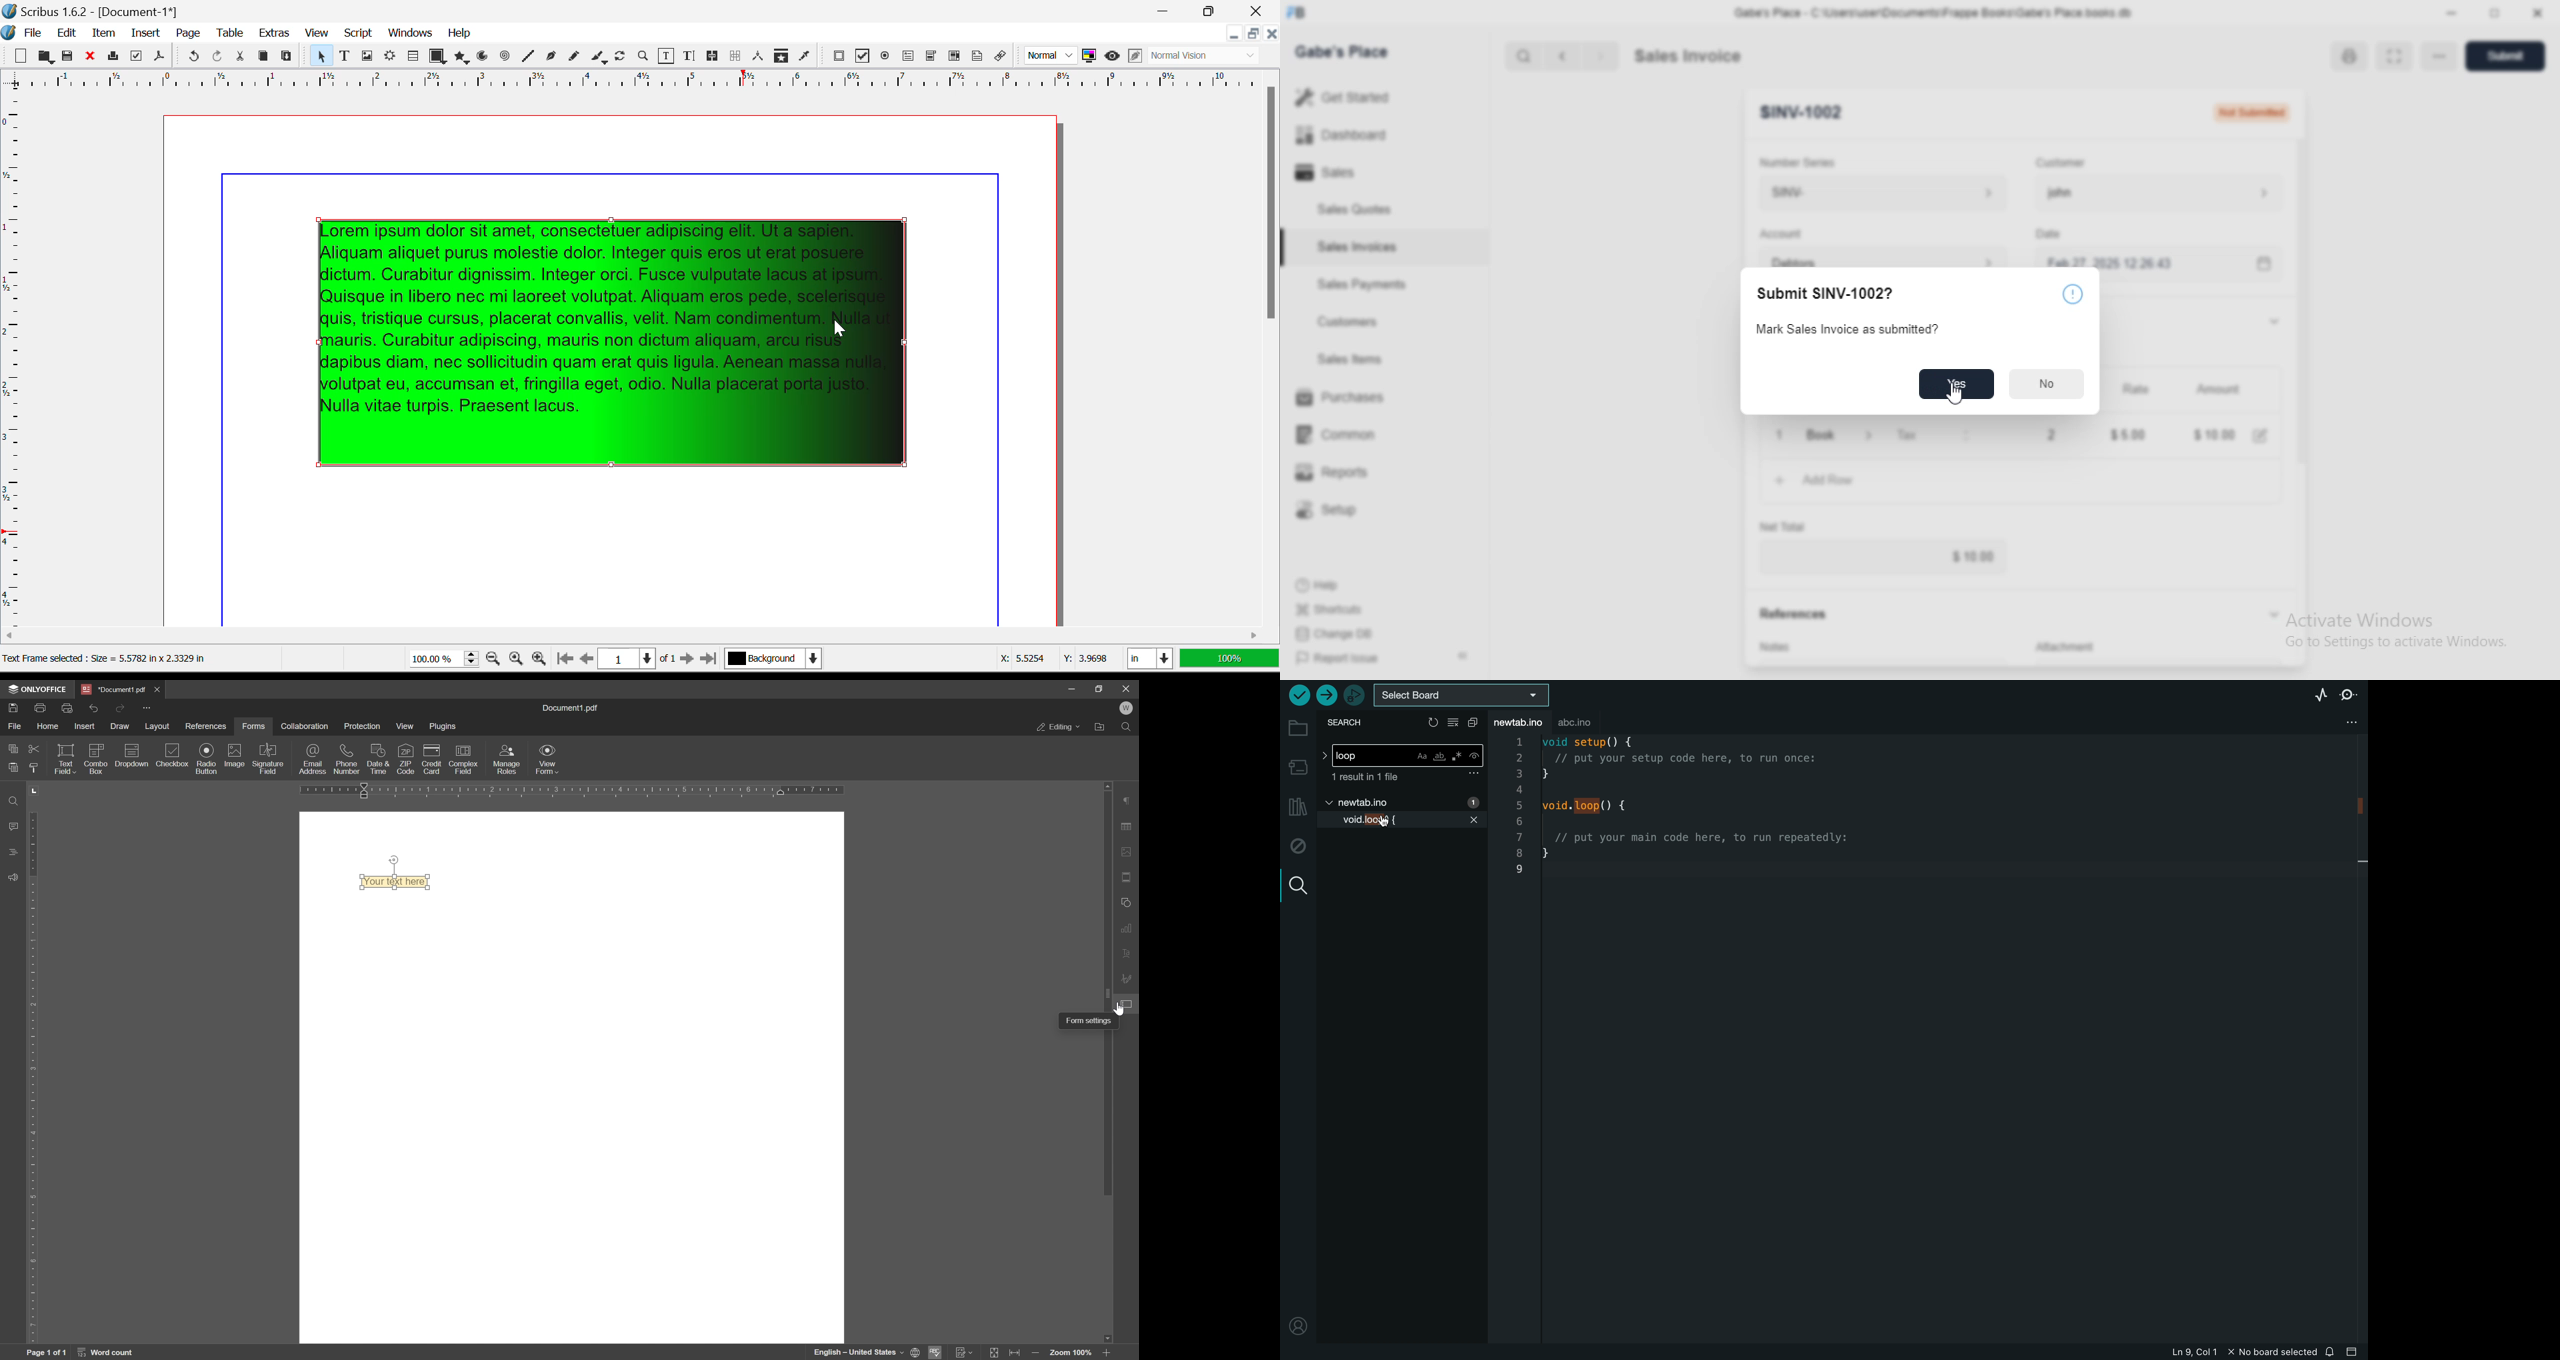  What do you see at coordinates (389, 57) in the screenshot?
I see `Render Frame` at bounding box center [389, 57].